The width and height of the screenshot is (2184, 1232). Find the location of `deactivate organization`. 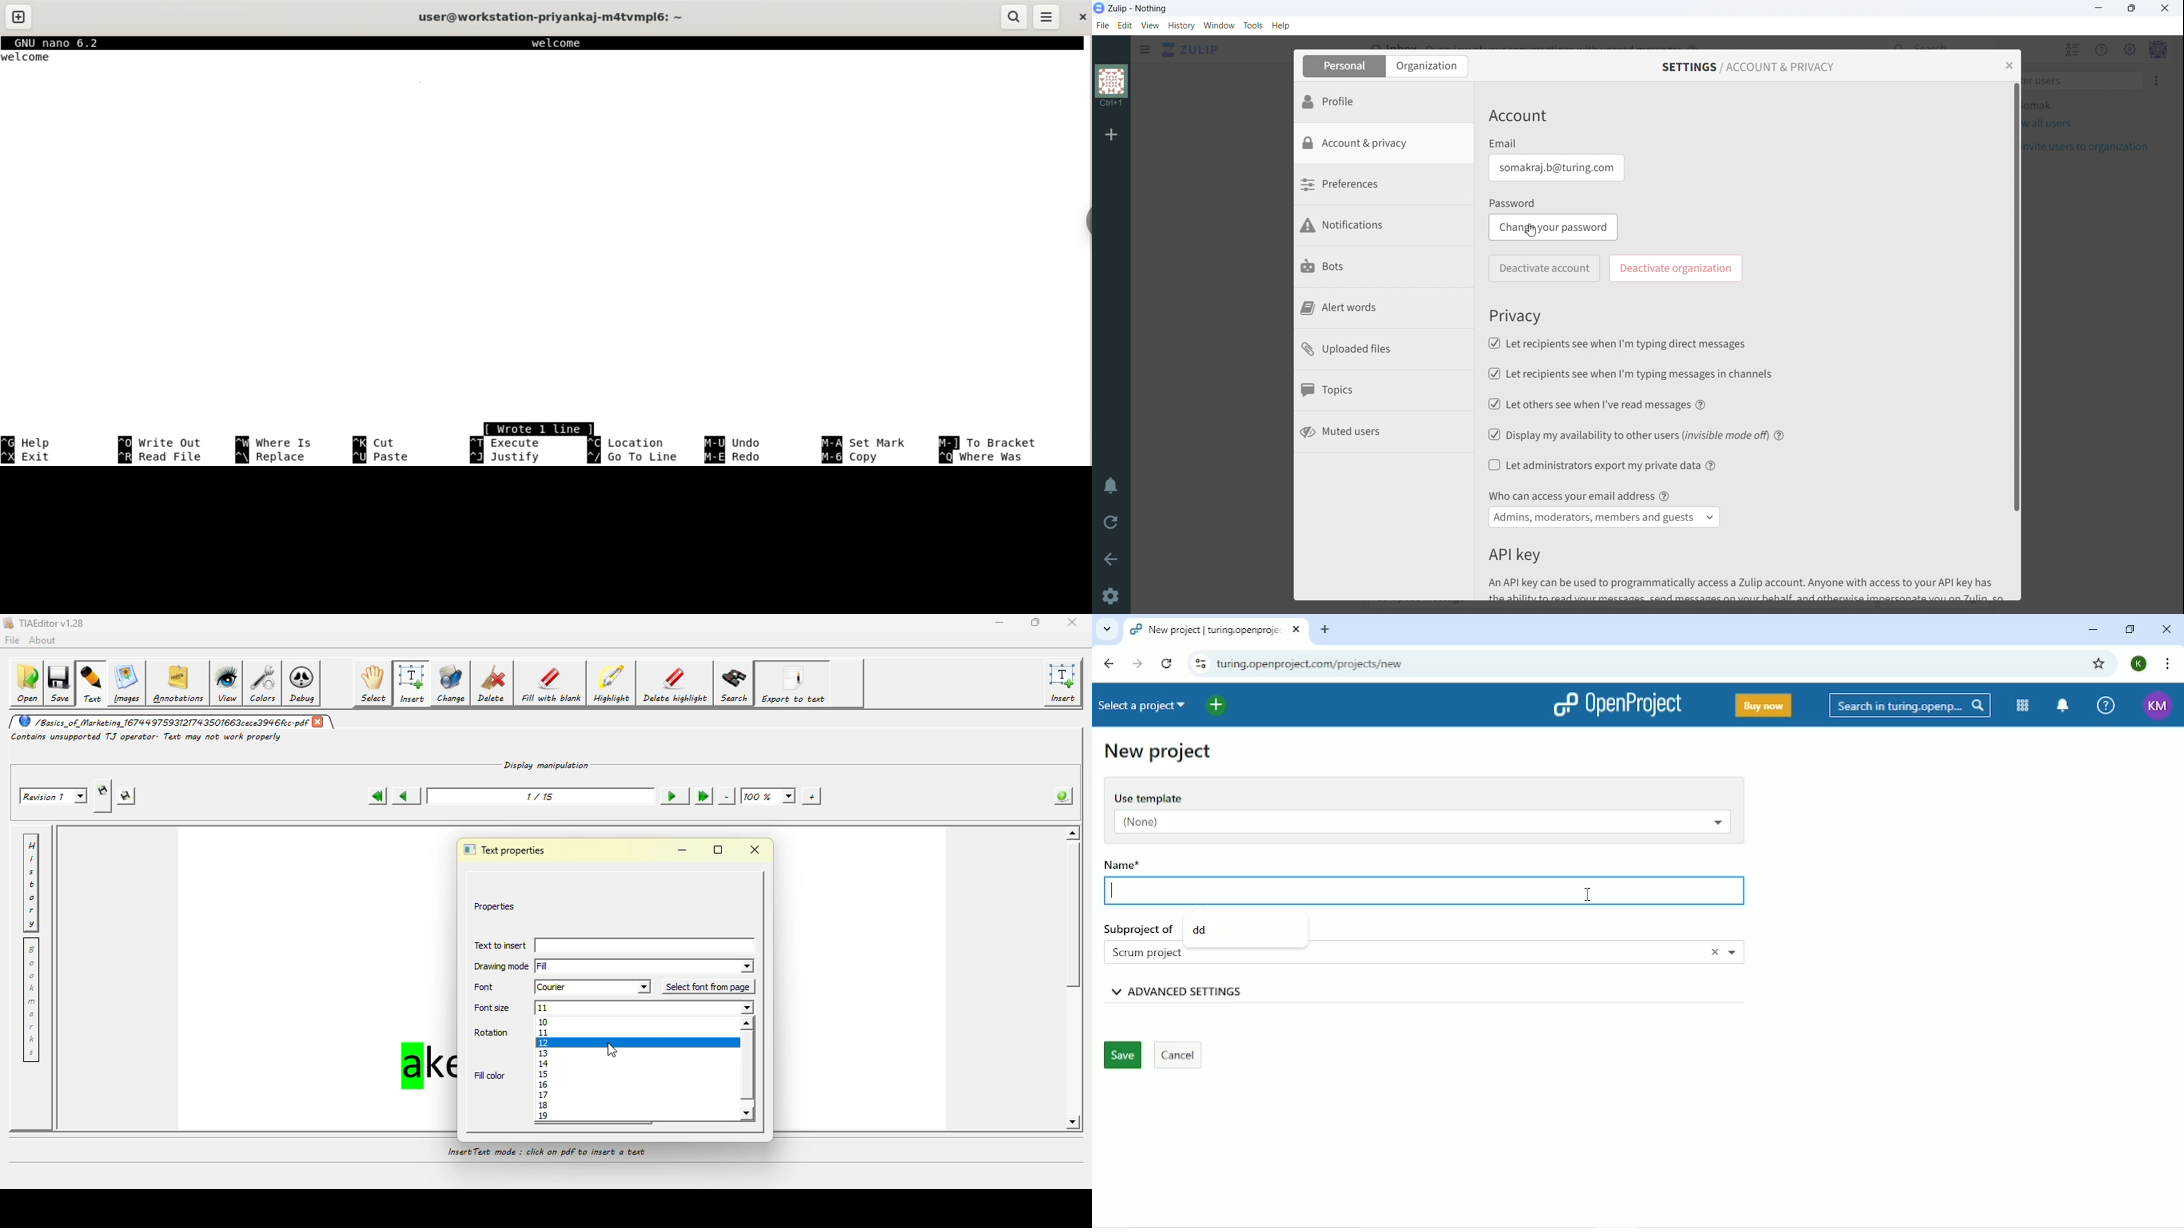

deactivate organization is located at coordinates (1676, 268).